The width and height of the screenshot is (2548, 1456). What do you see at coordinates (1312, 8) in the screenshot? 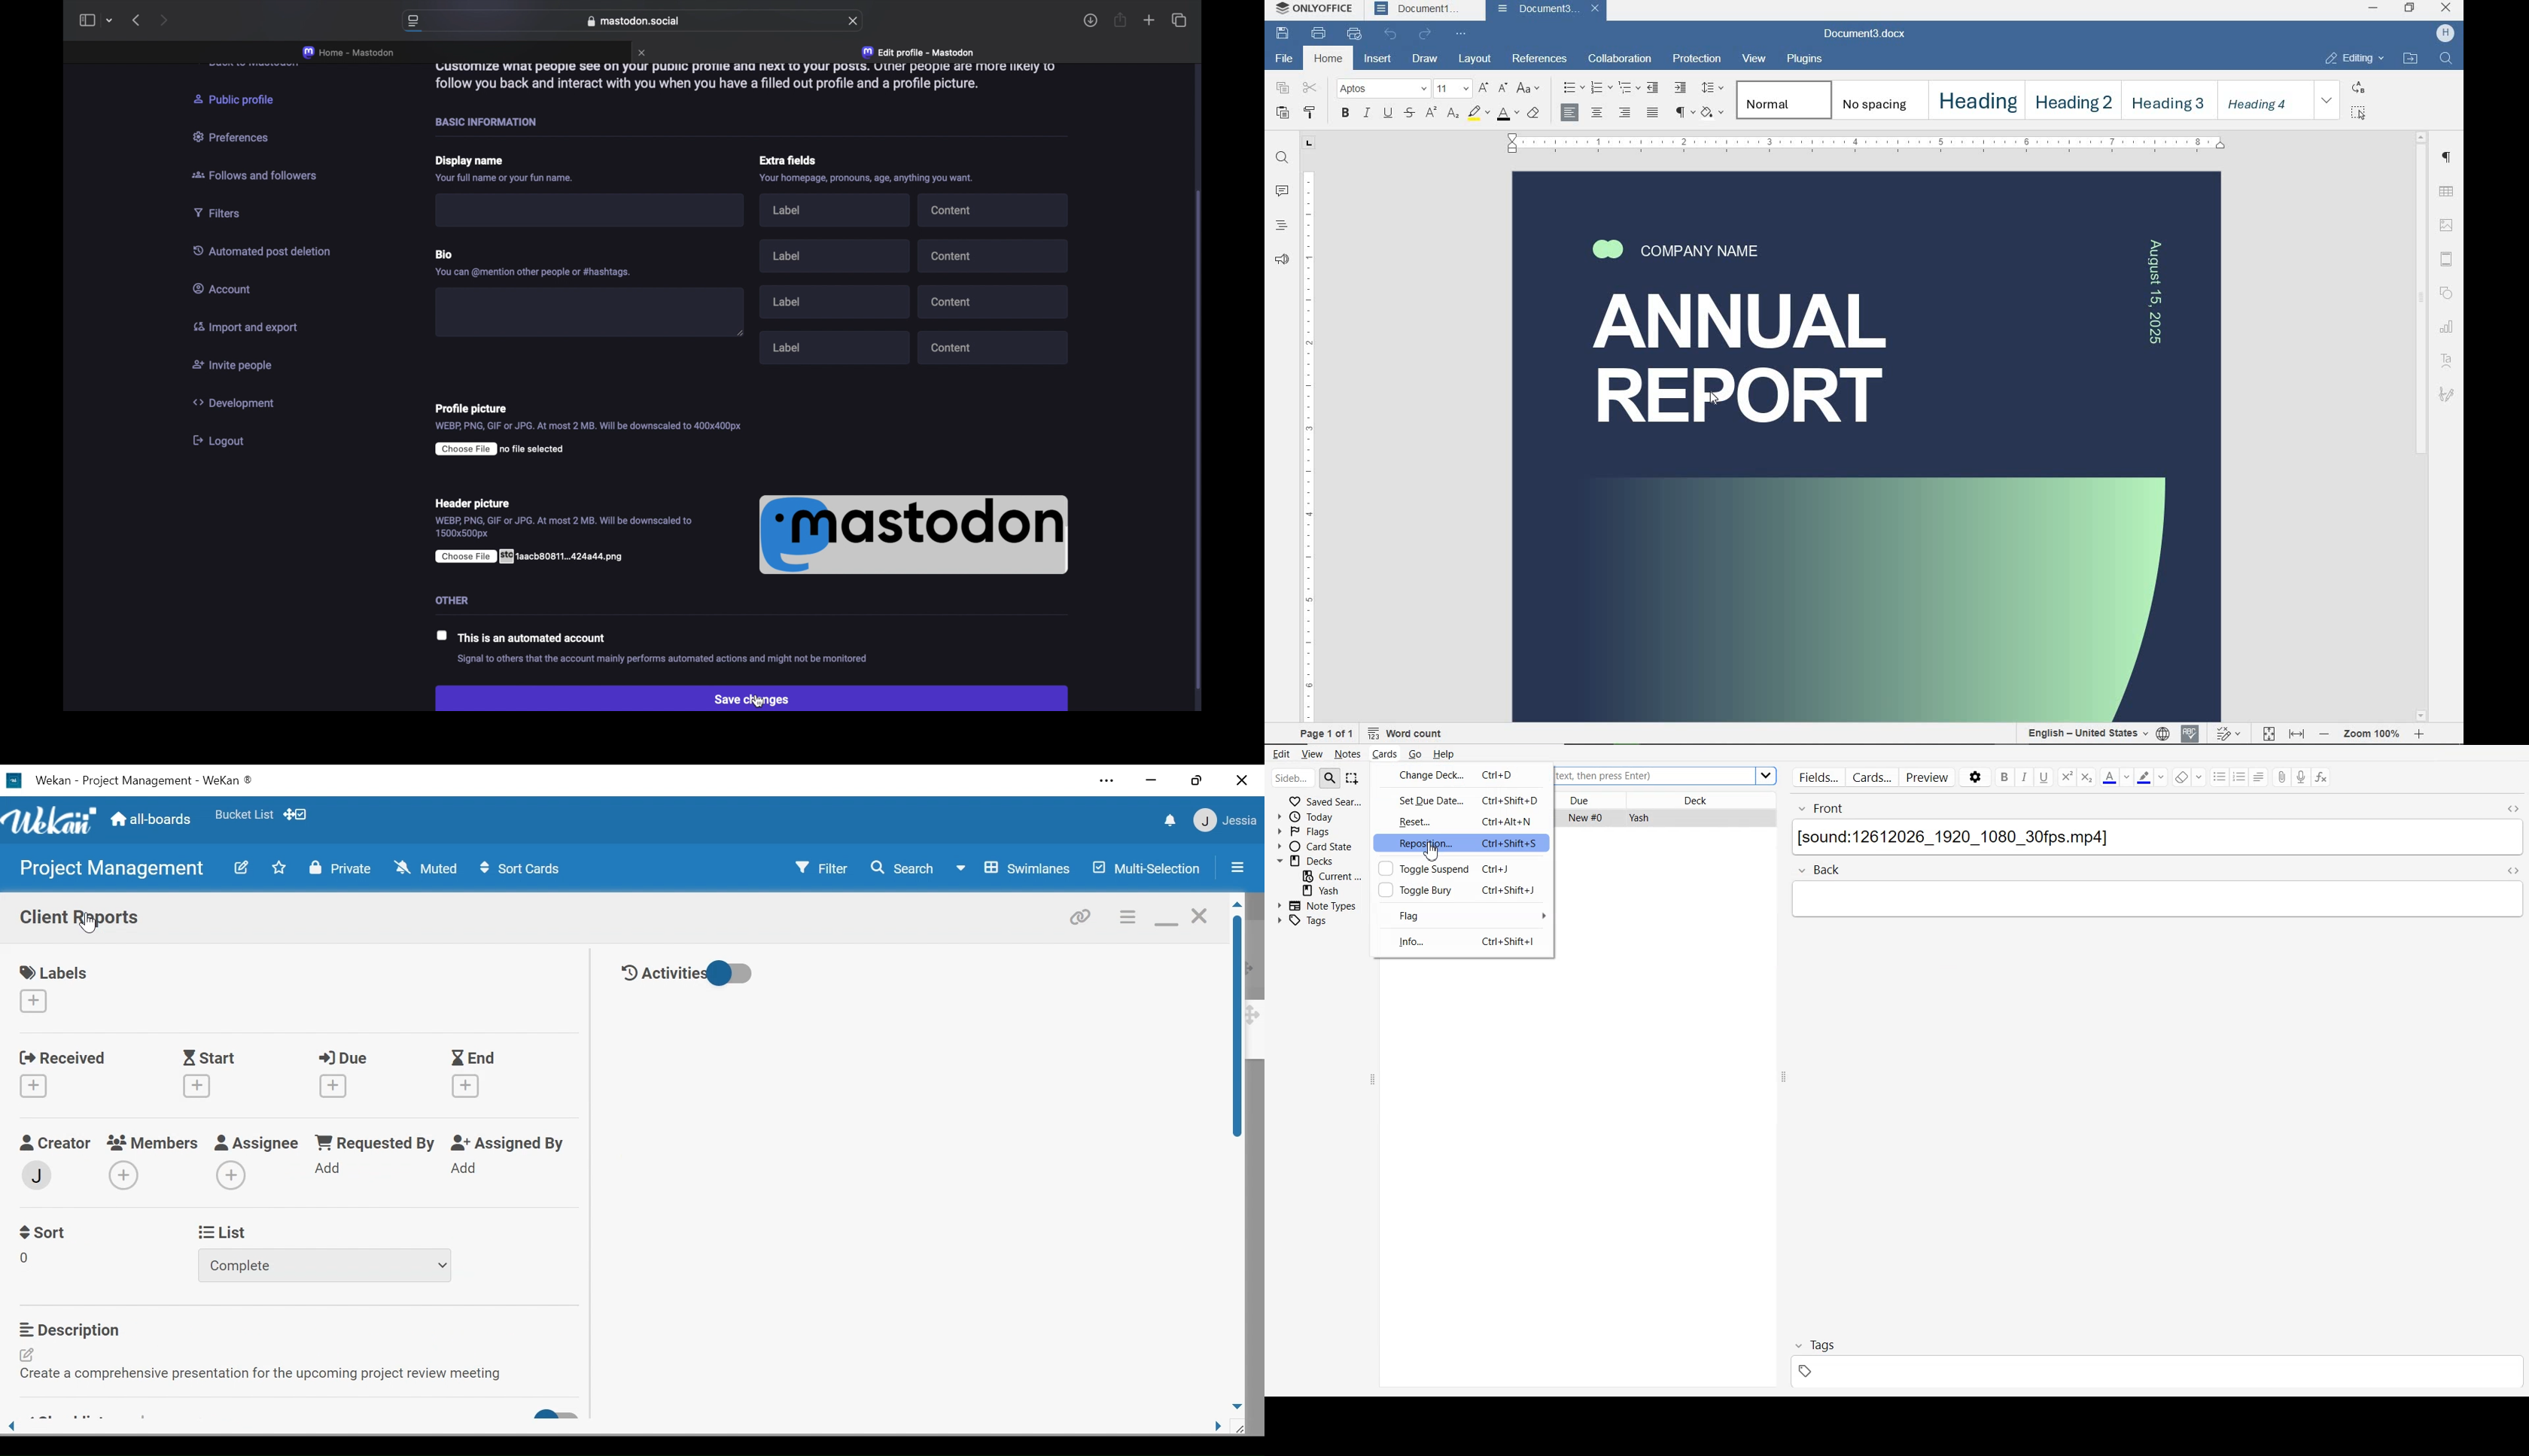
I see `system name` at bounding box center [1312, 8].